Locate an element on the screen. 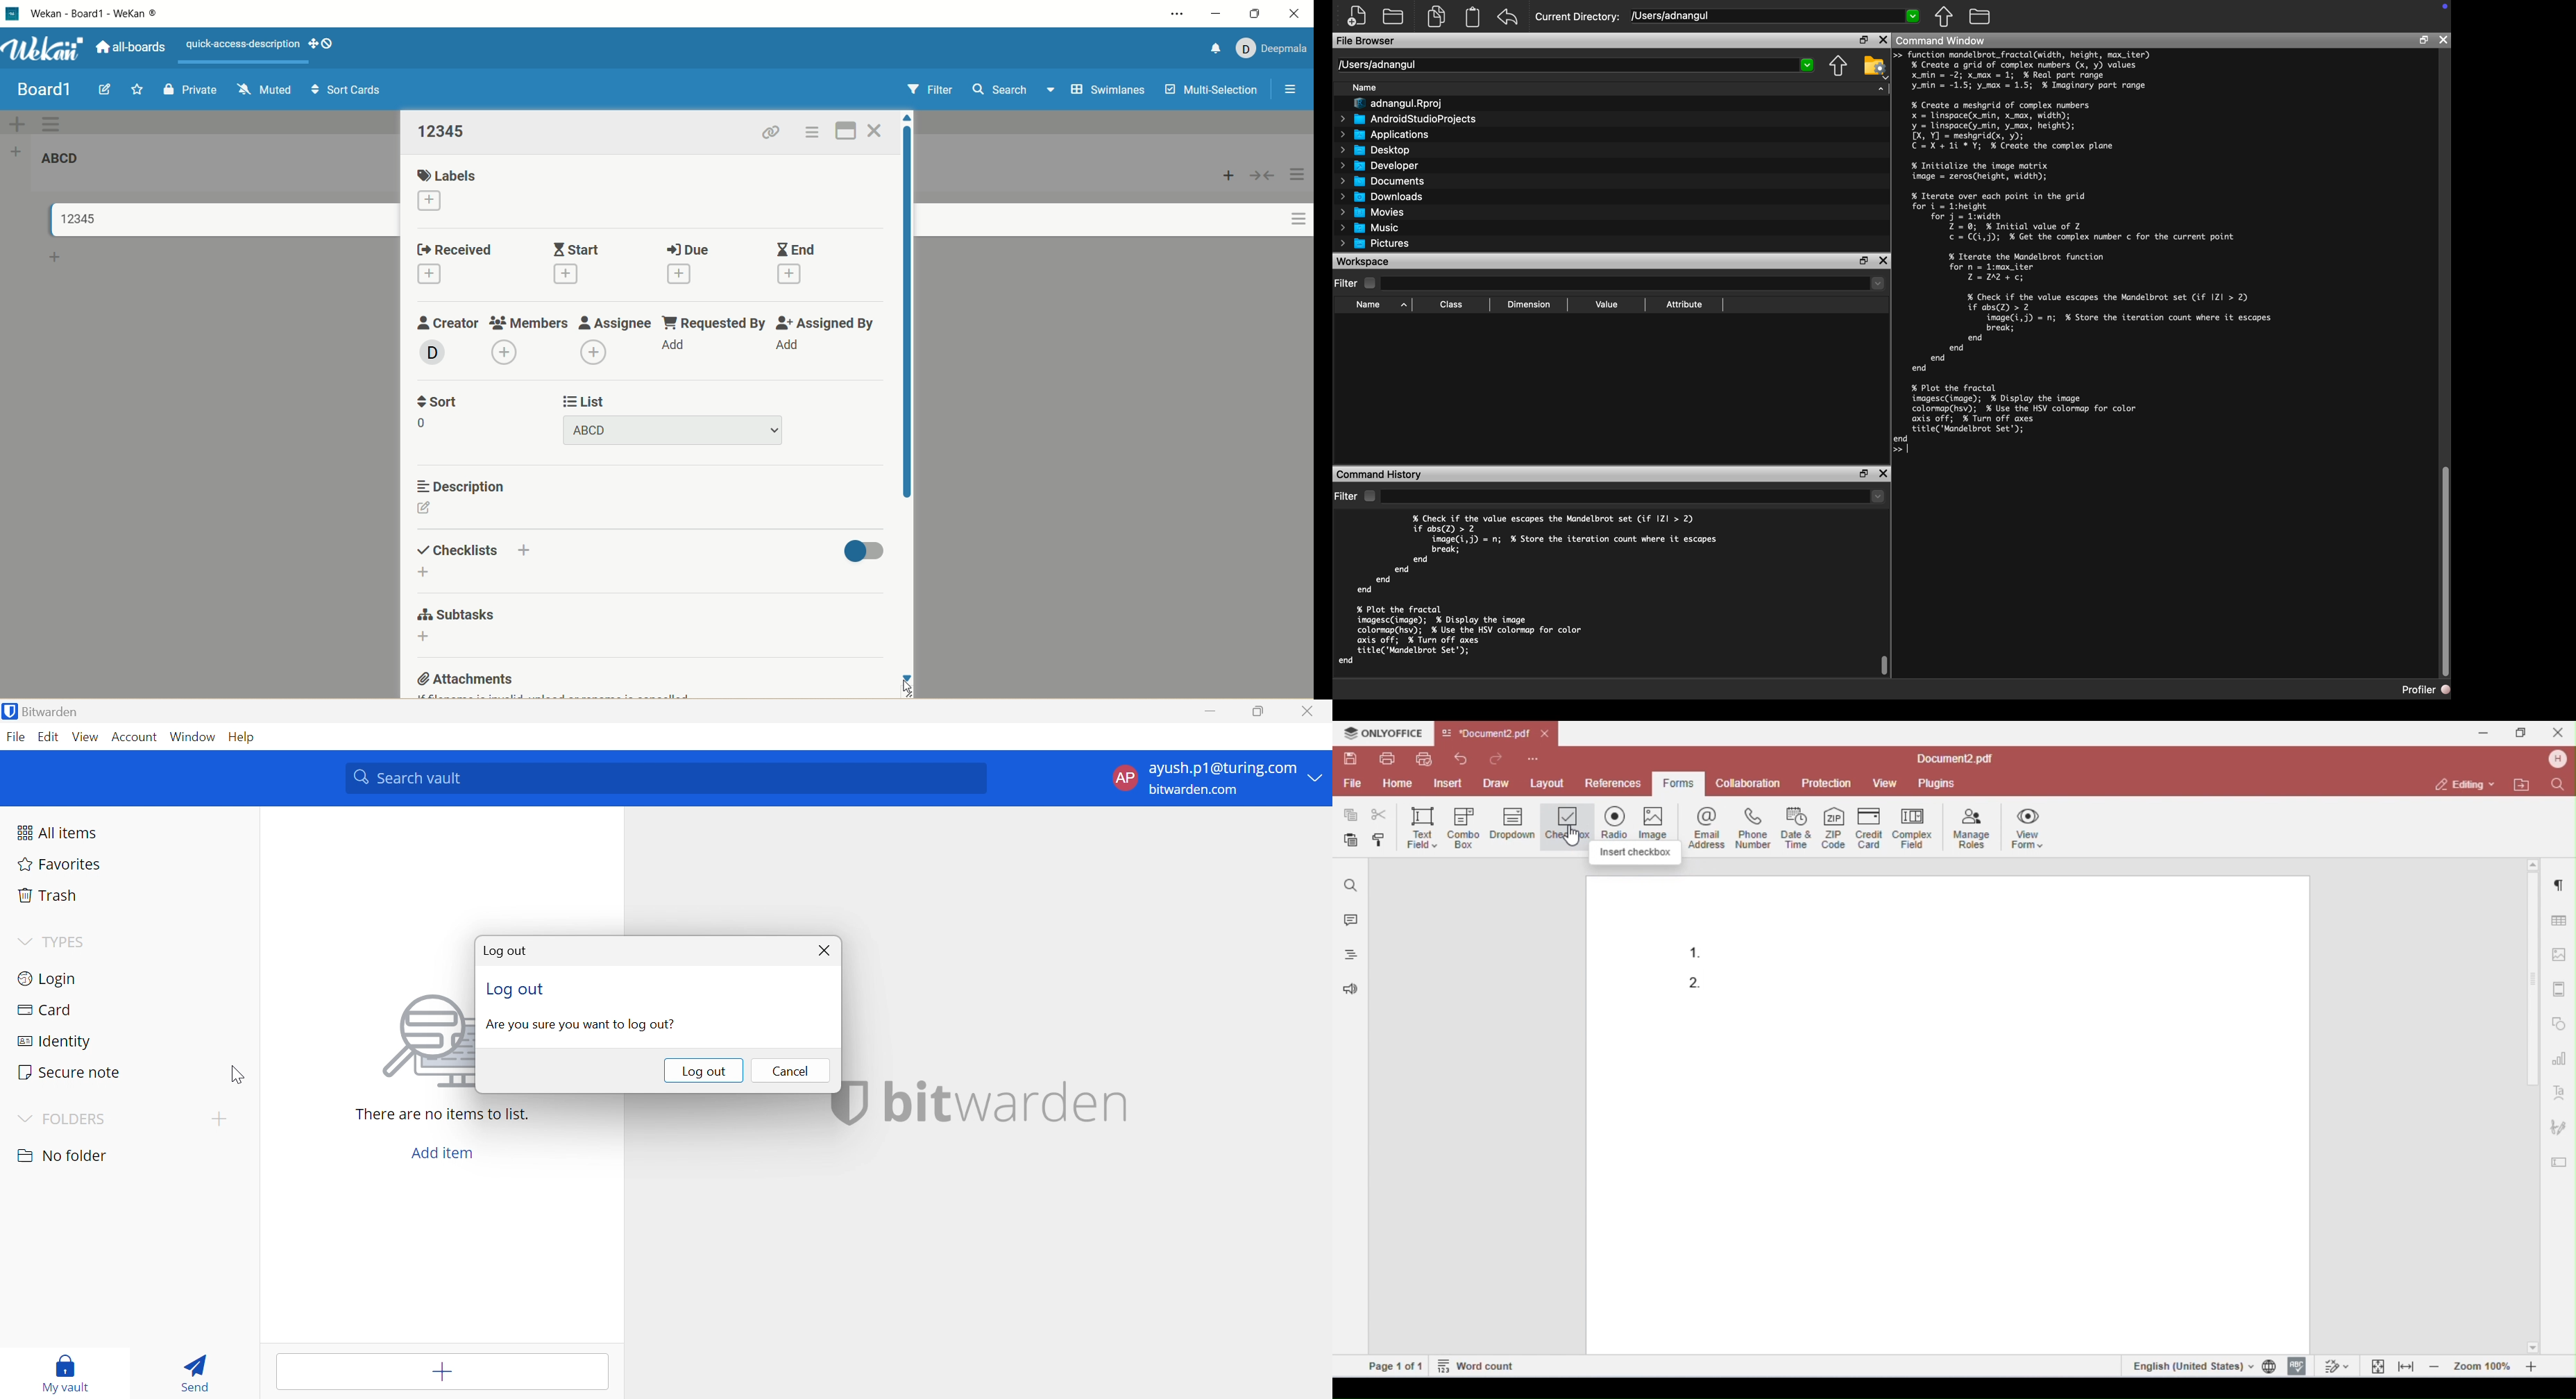 The image size is (2576, 1400). subtasks is located at coordinates (457, 616).